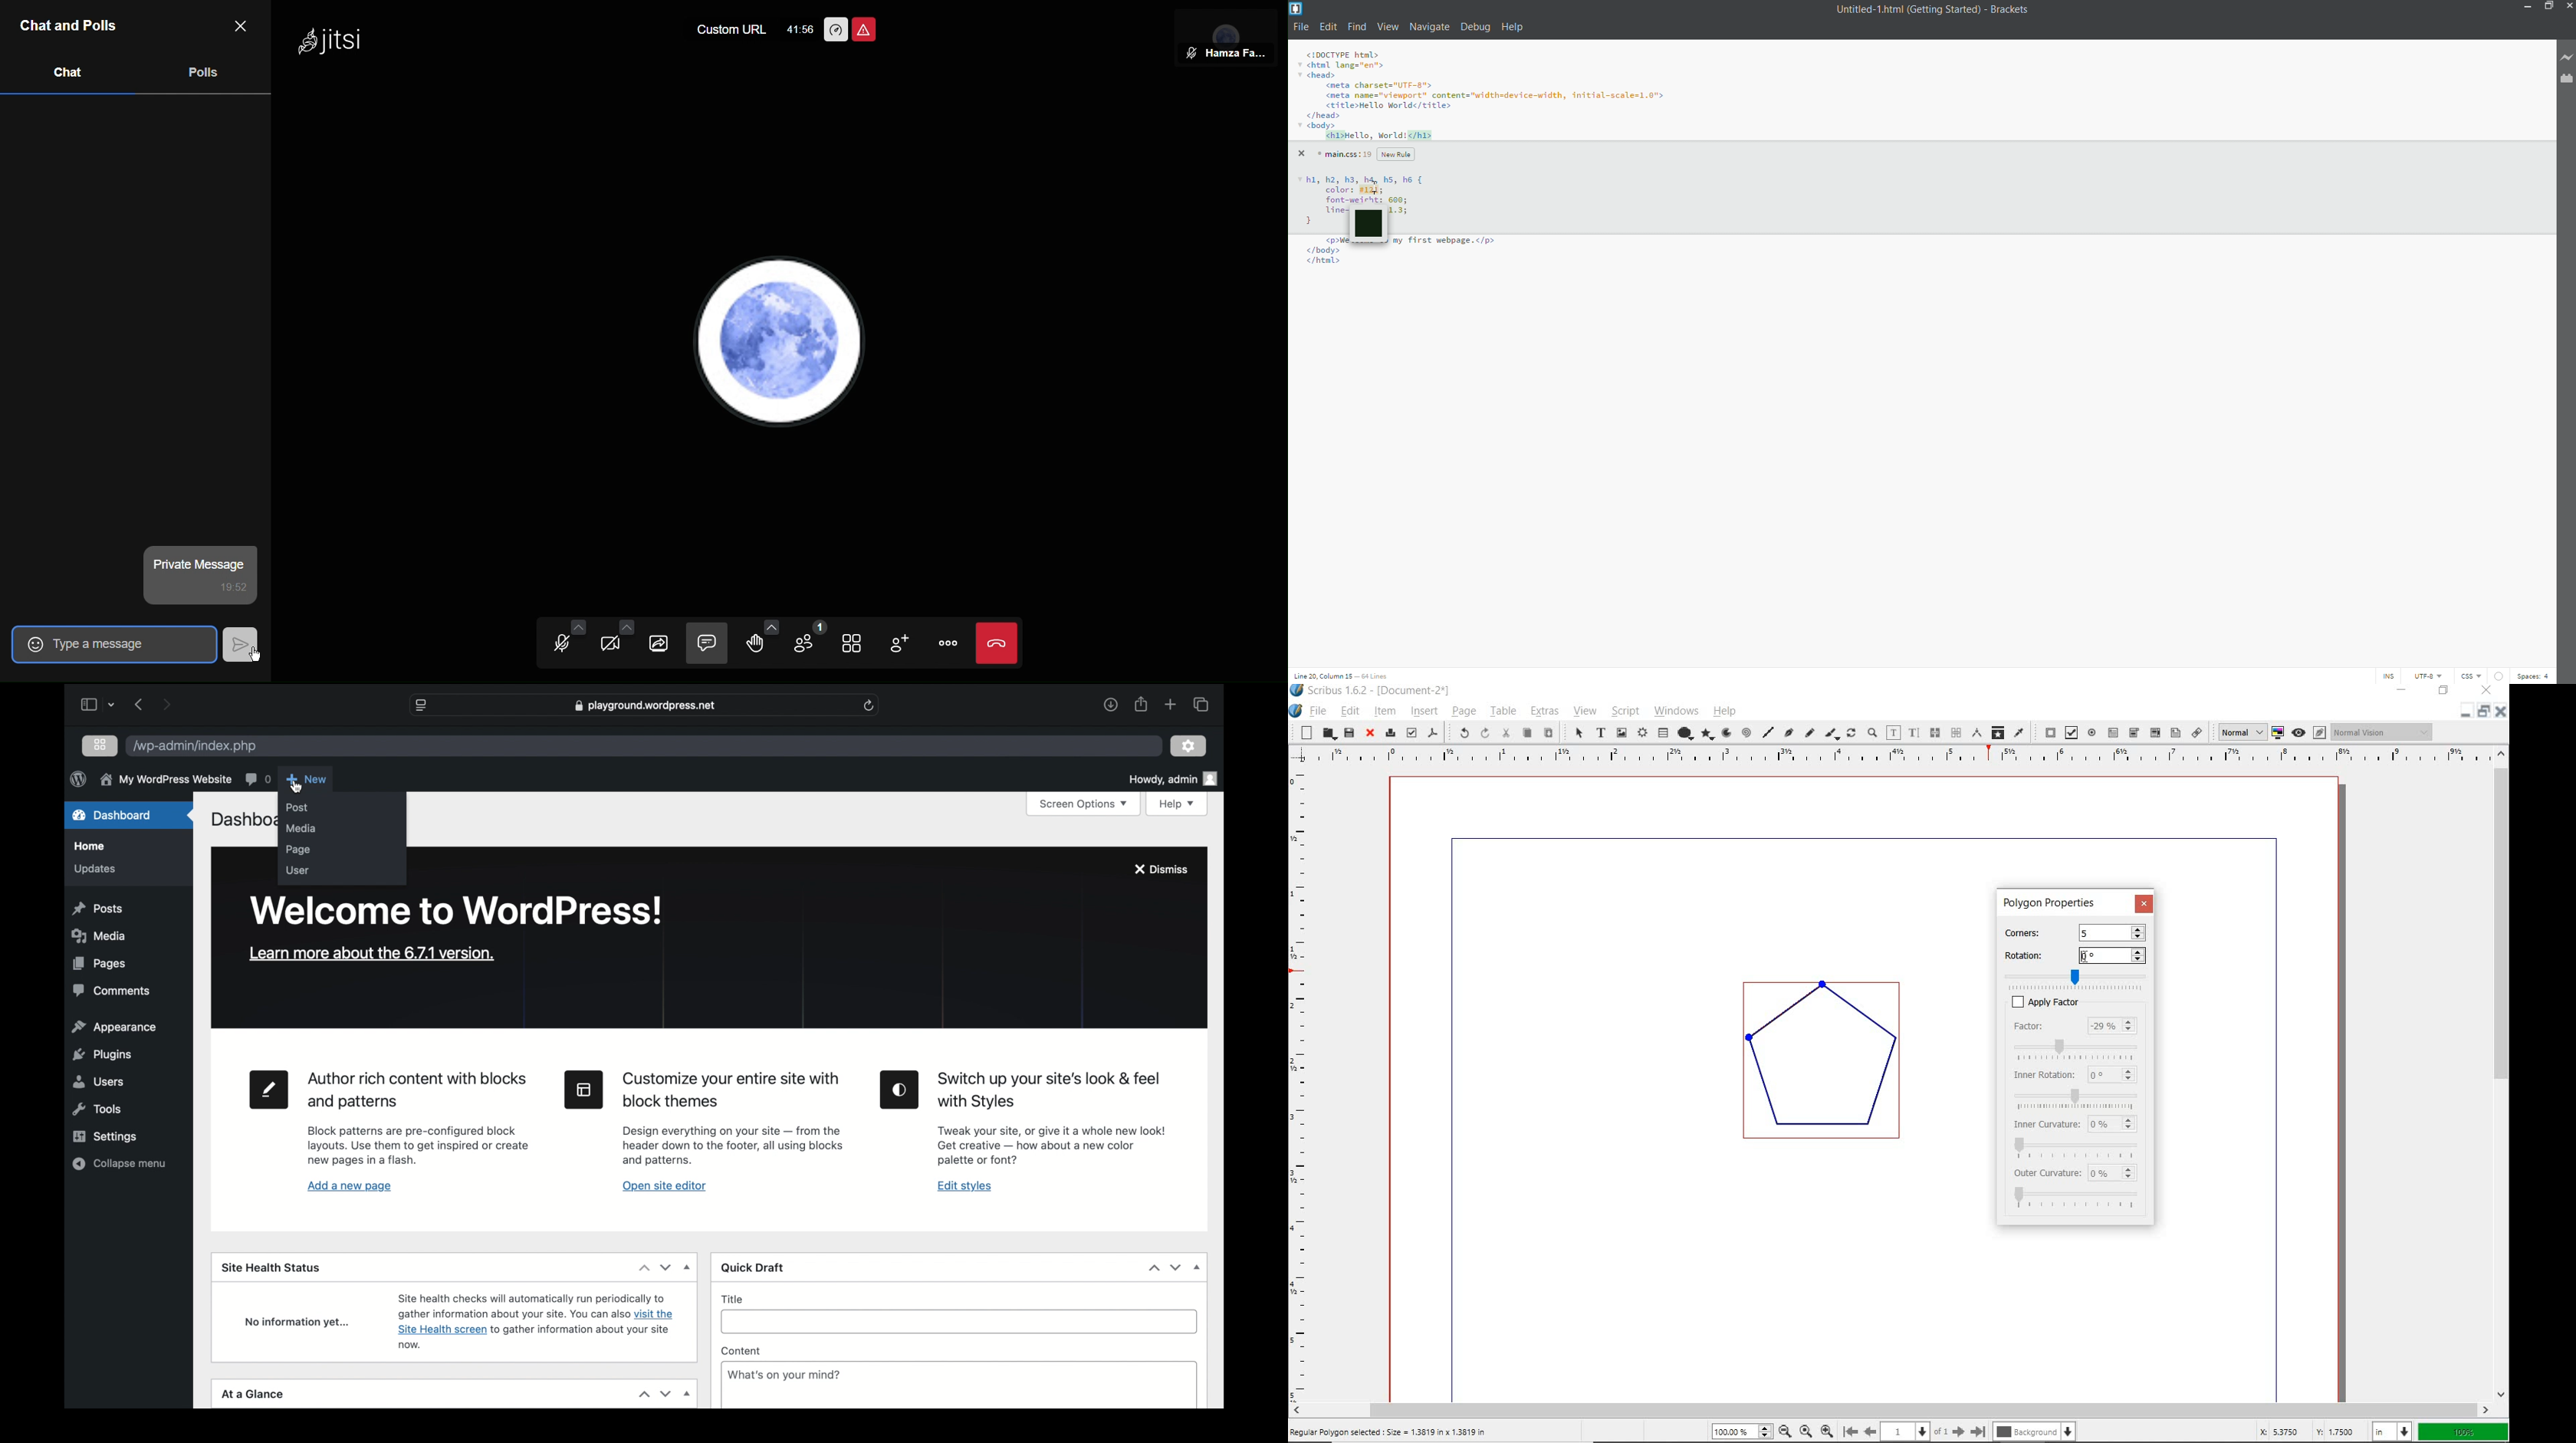 Image resolution: width=2576 pixels, height=1456 pixels. Describe the element at coordinates (1401, 264) in the screenshot. I see `Code` at that location.